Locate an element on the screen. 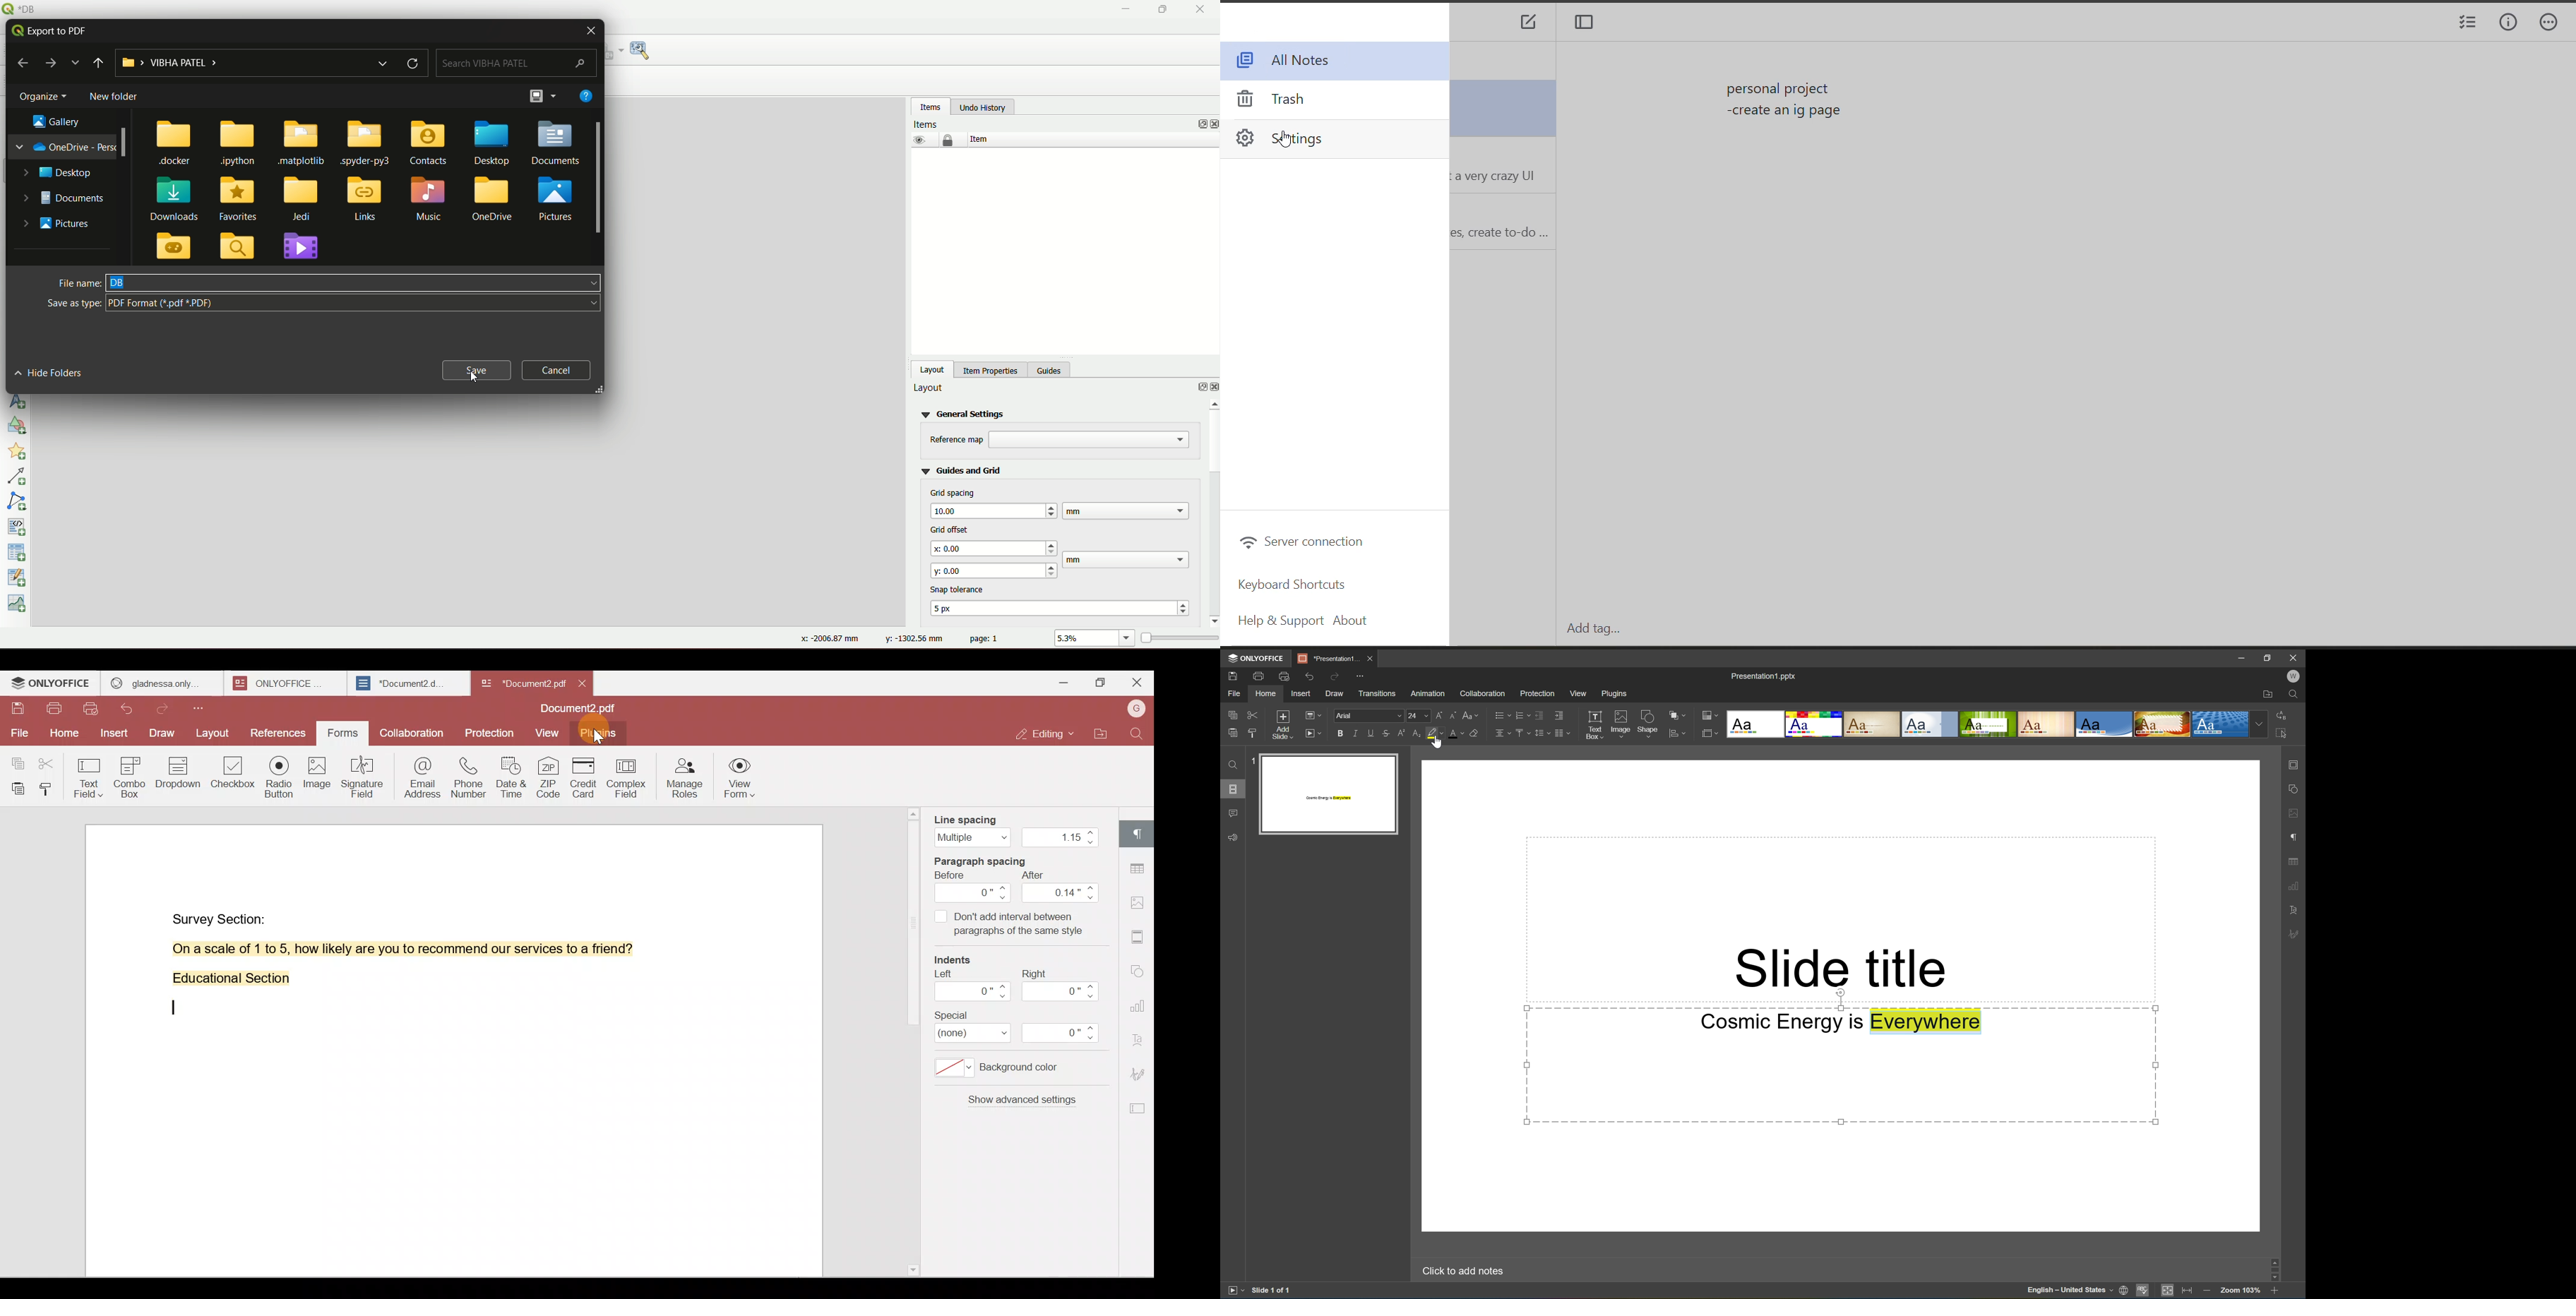  Clear style is located at coordinates (1474, 732).